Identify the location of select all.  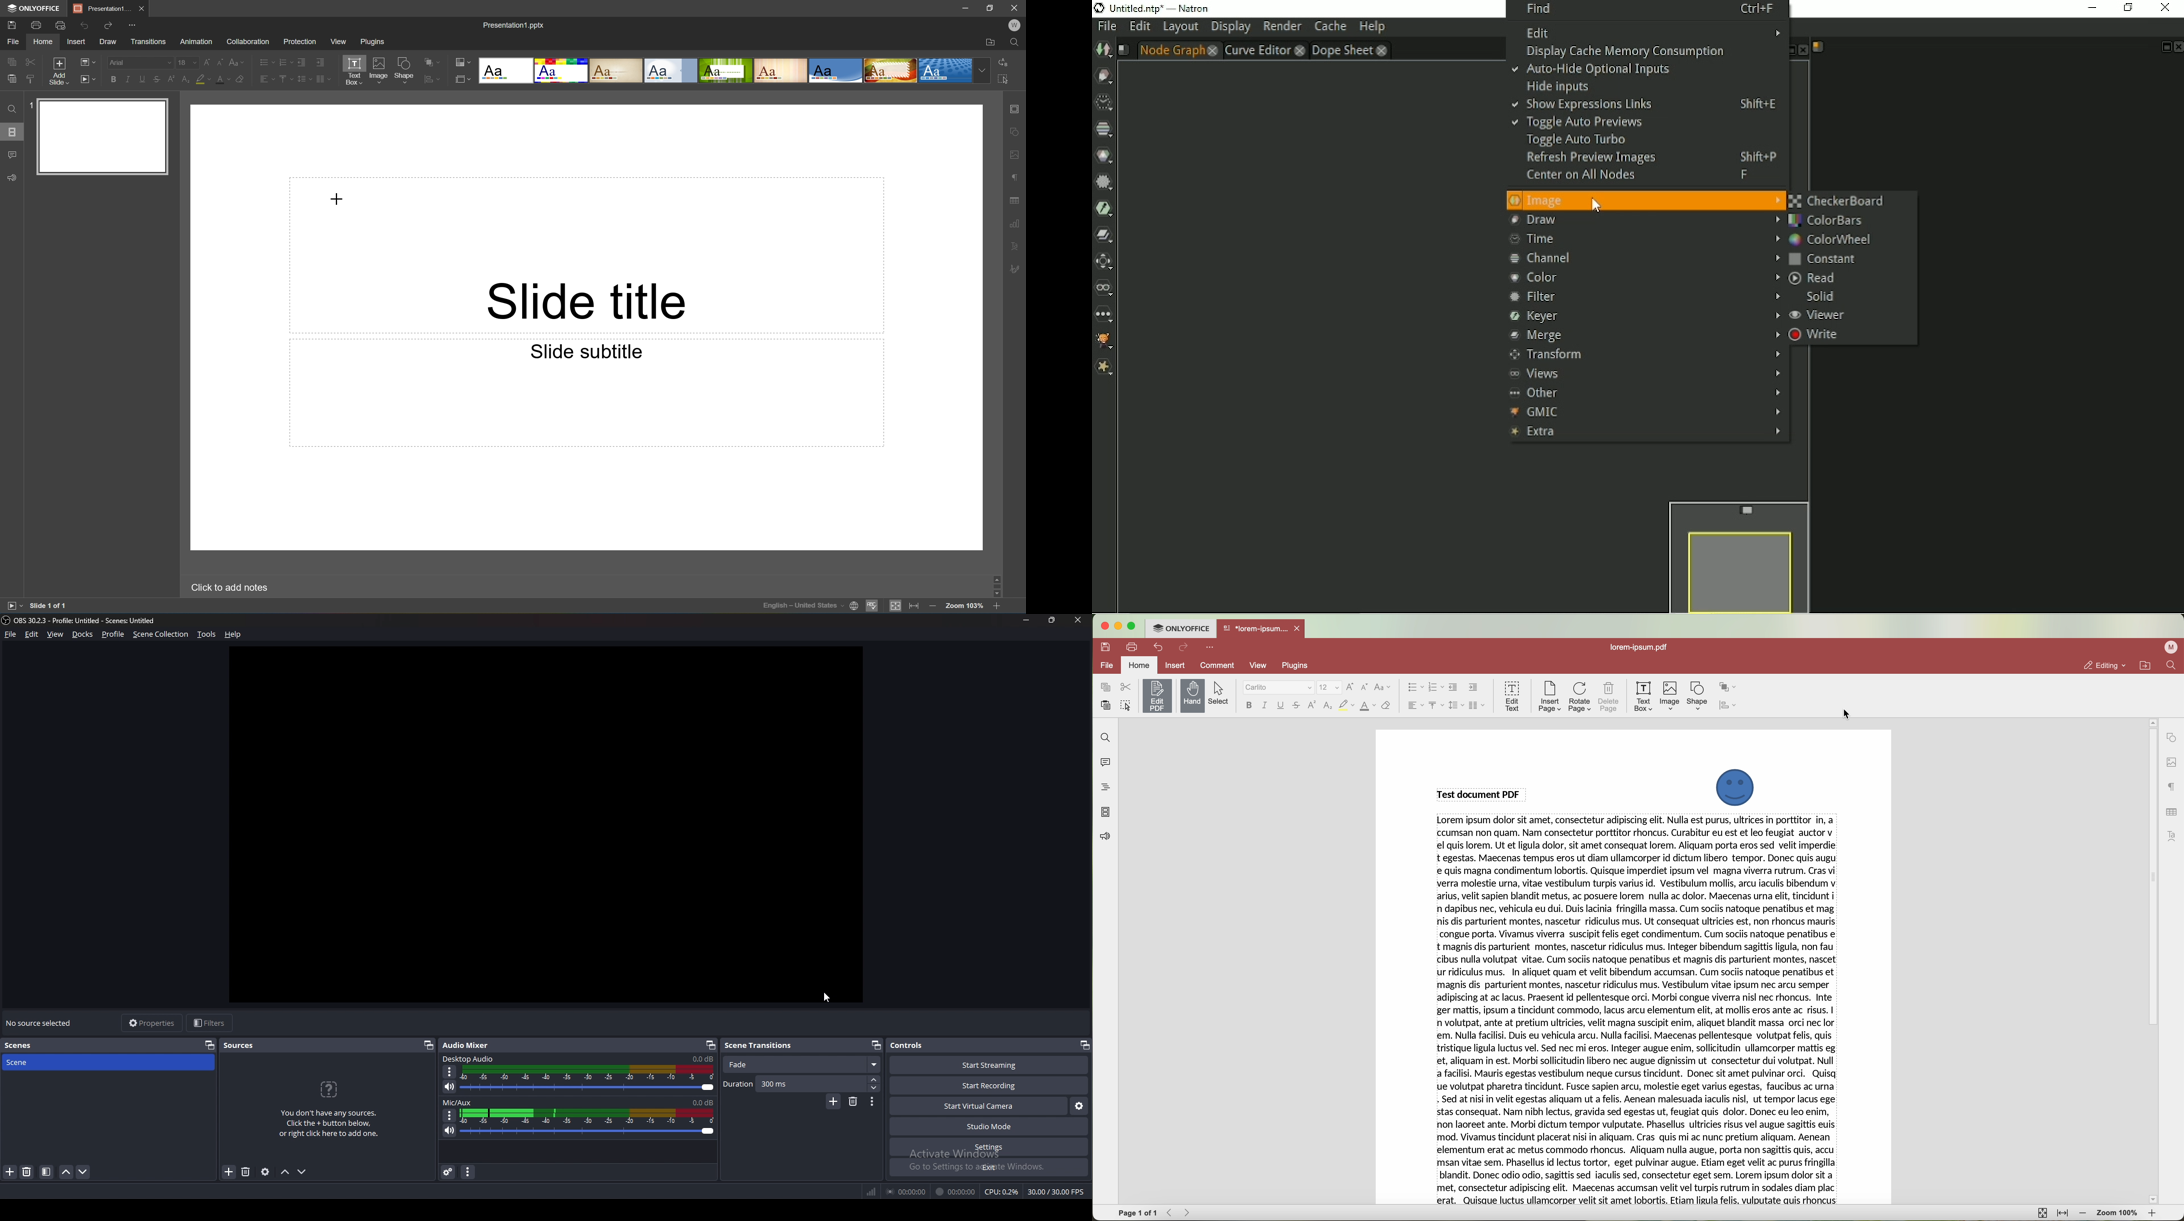
(1127, 707).